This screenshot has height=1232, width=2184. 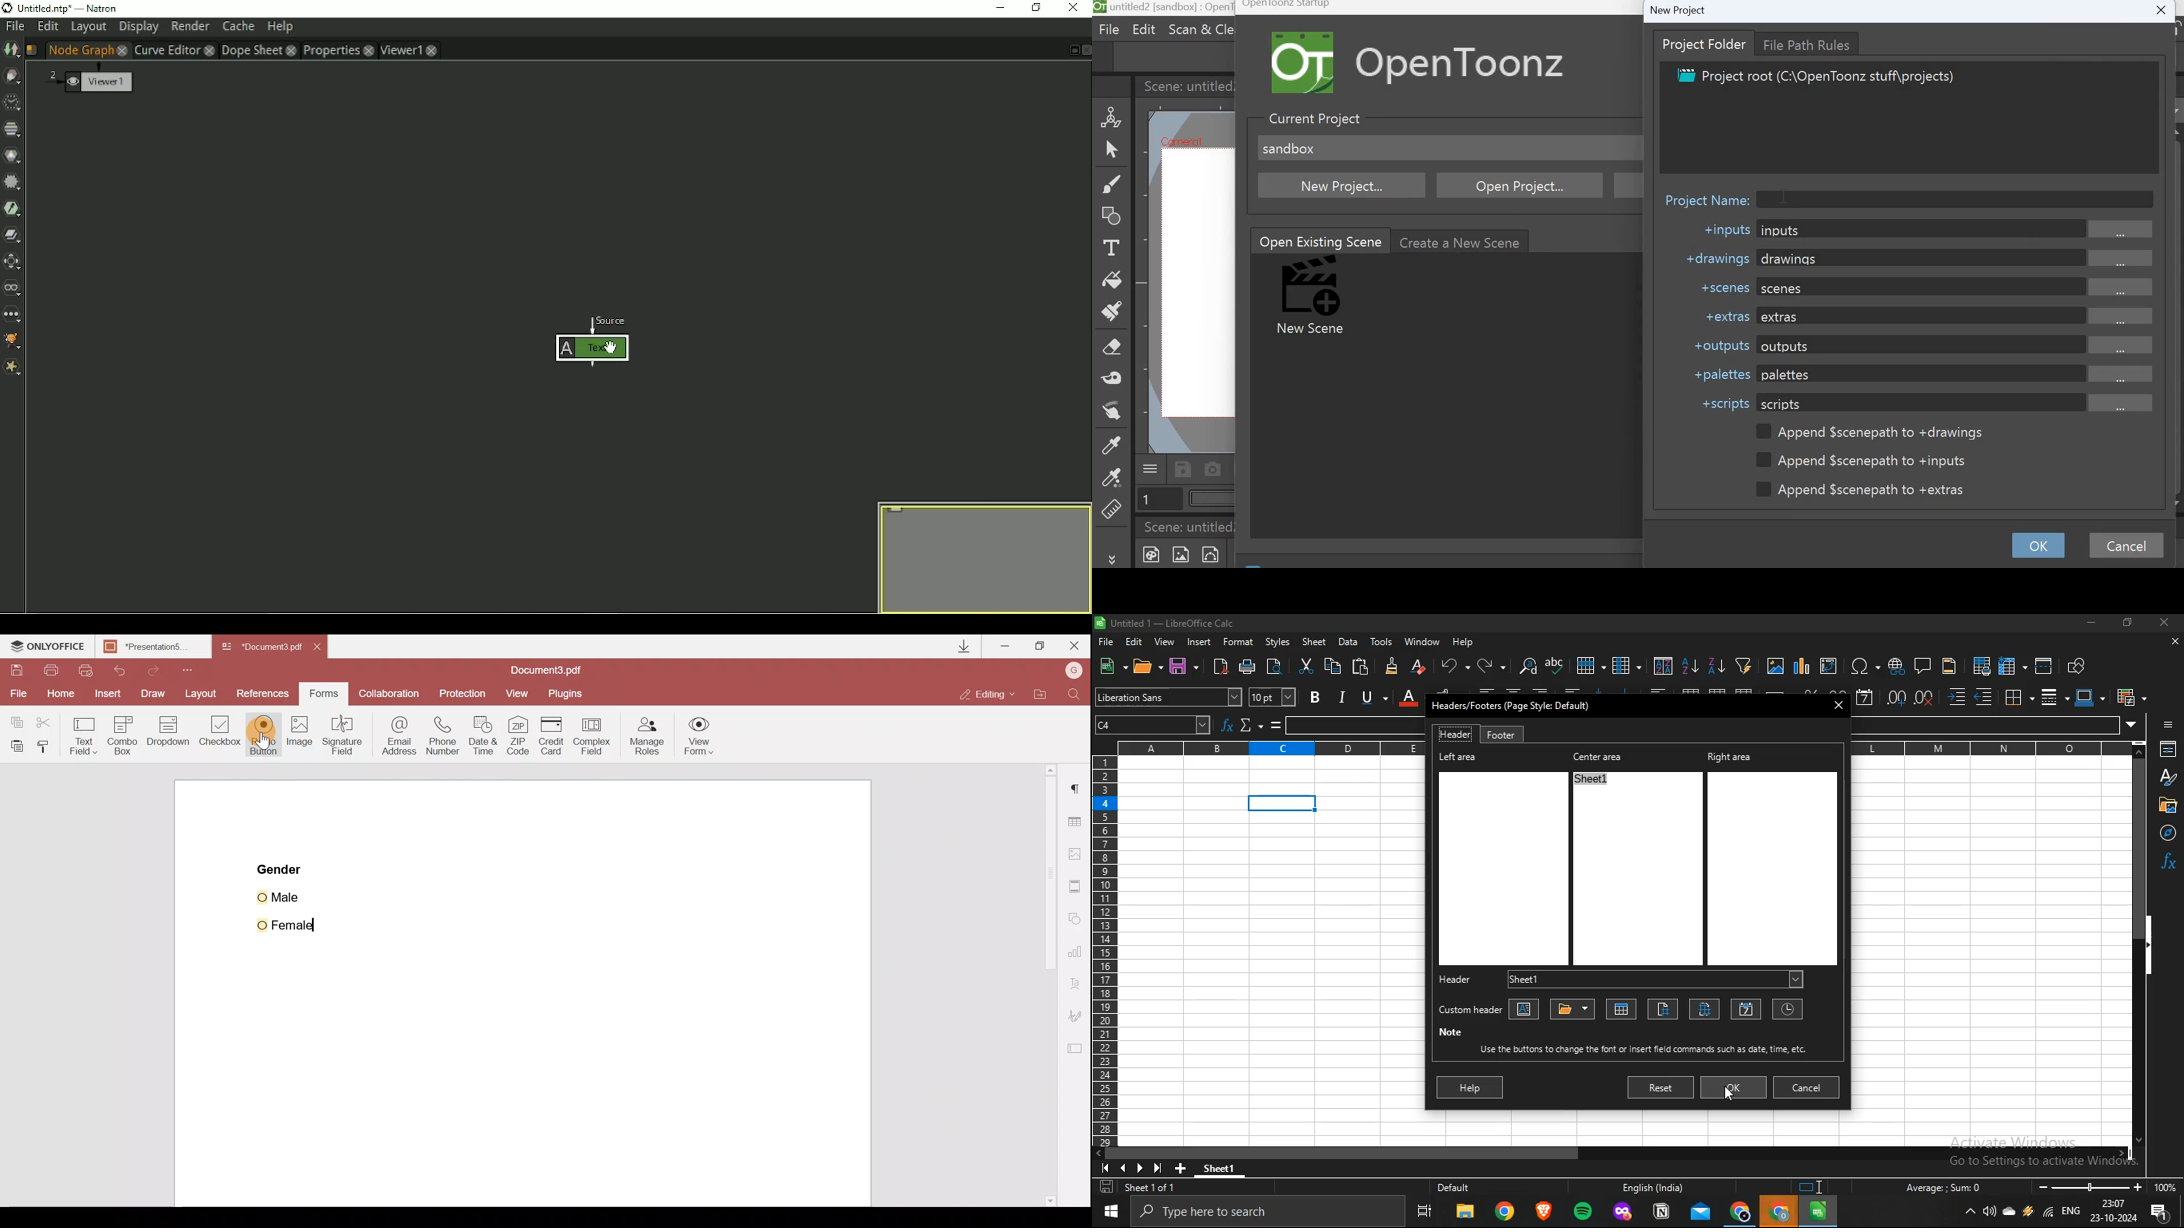 What do you see at coordinates (264, 735) in the screenshot?
I see `Radio` at bounding box center [264, 735].